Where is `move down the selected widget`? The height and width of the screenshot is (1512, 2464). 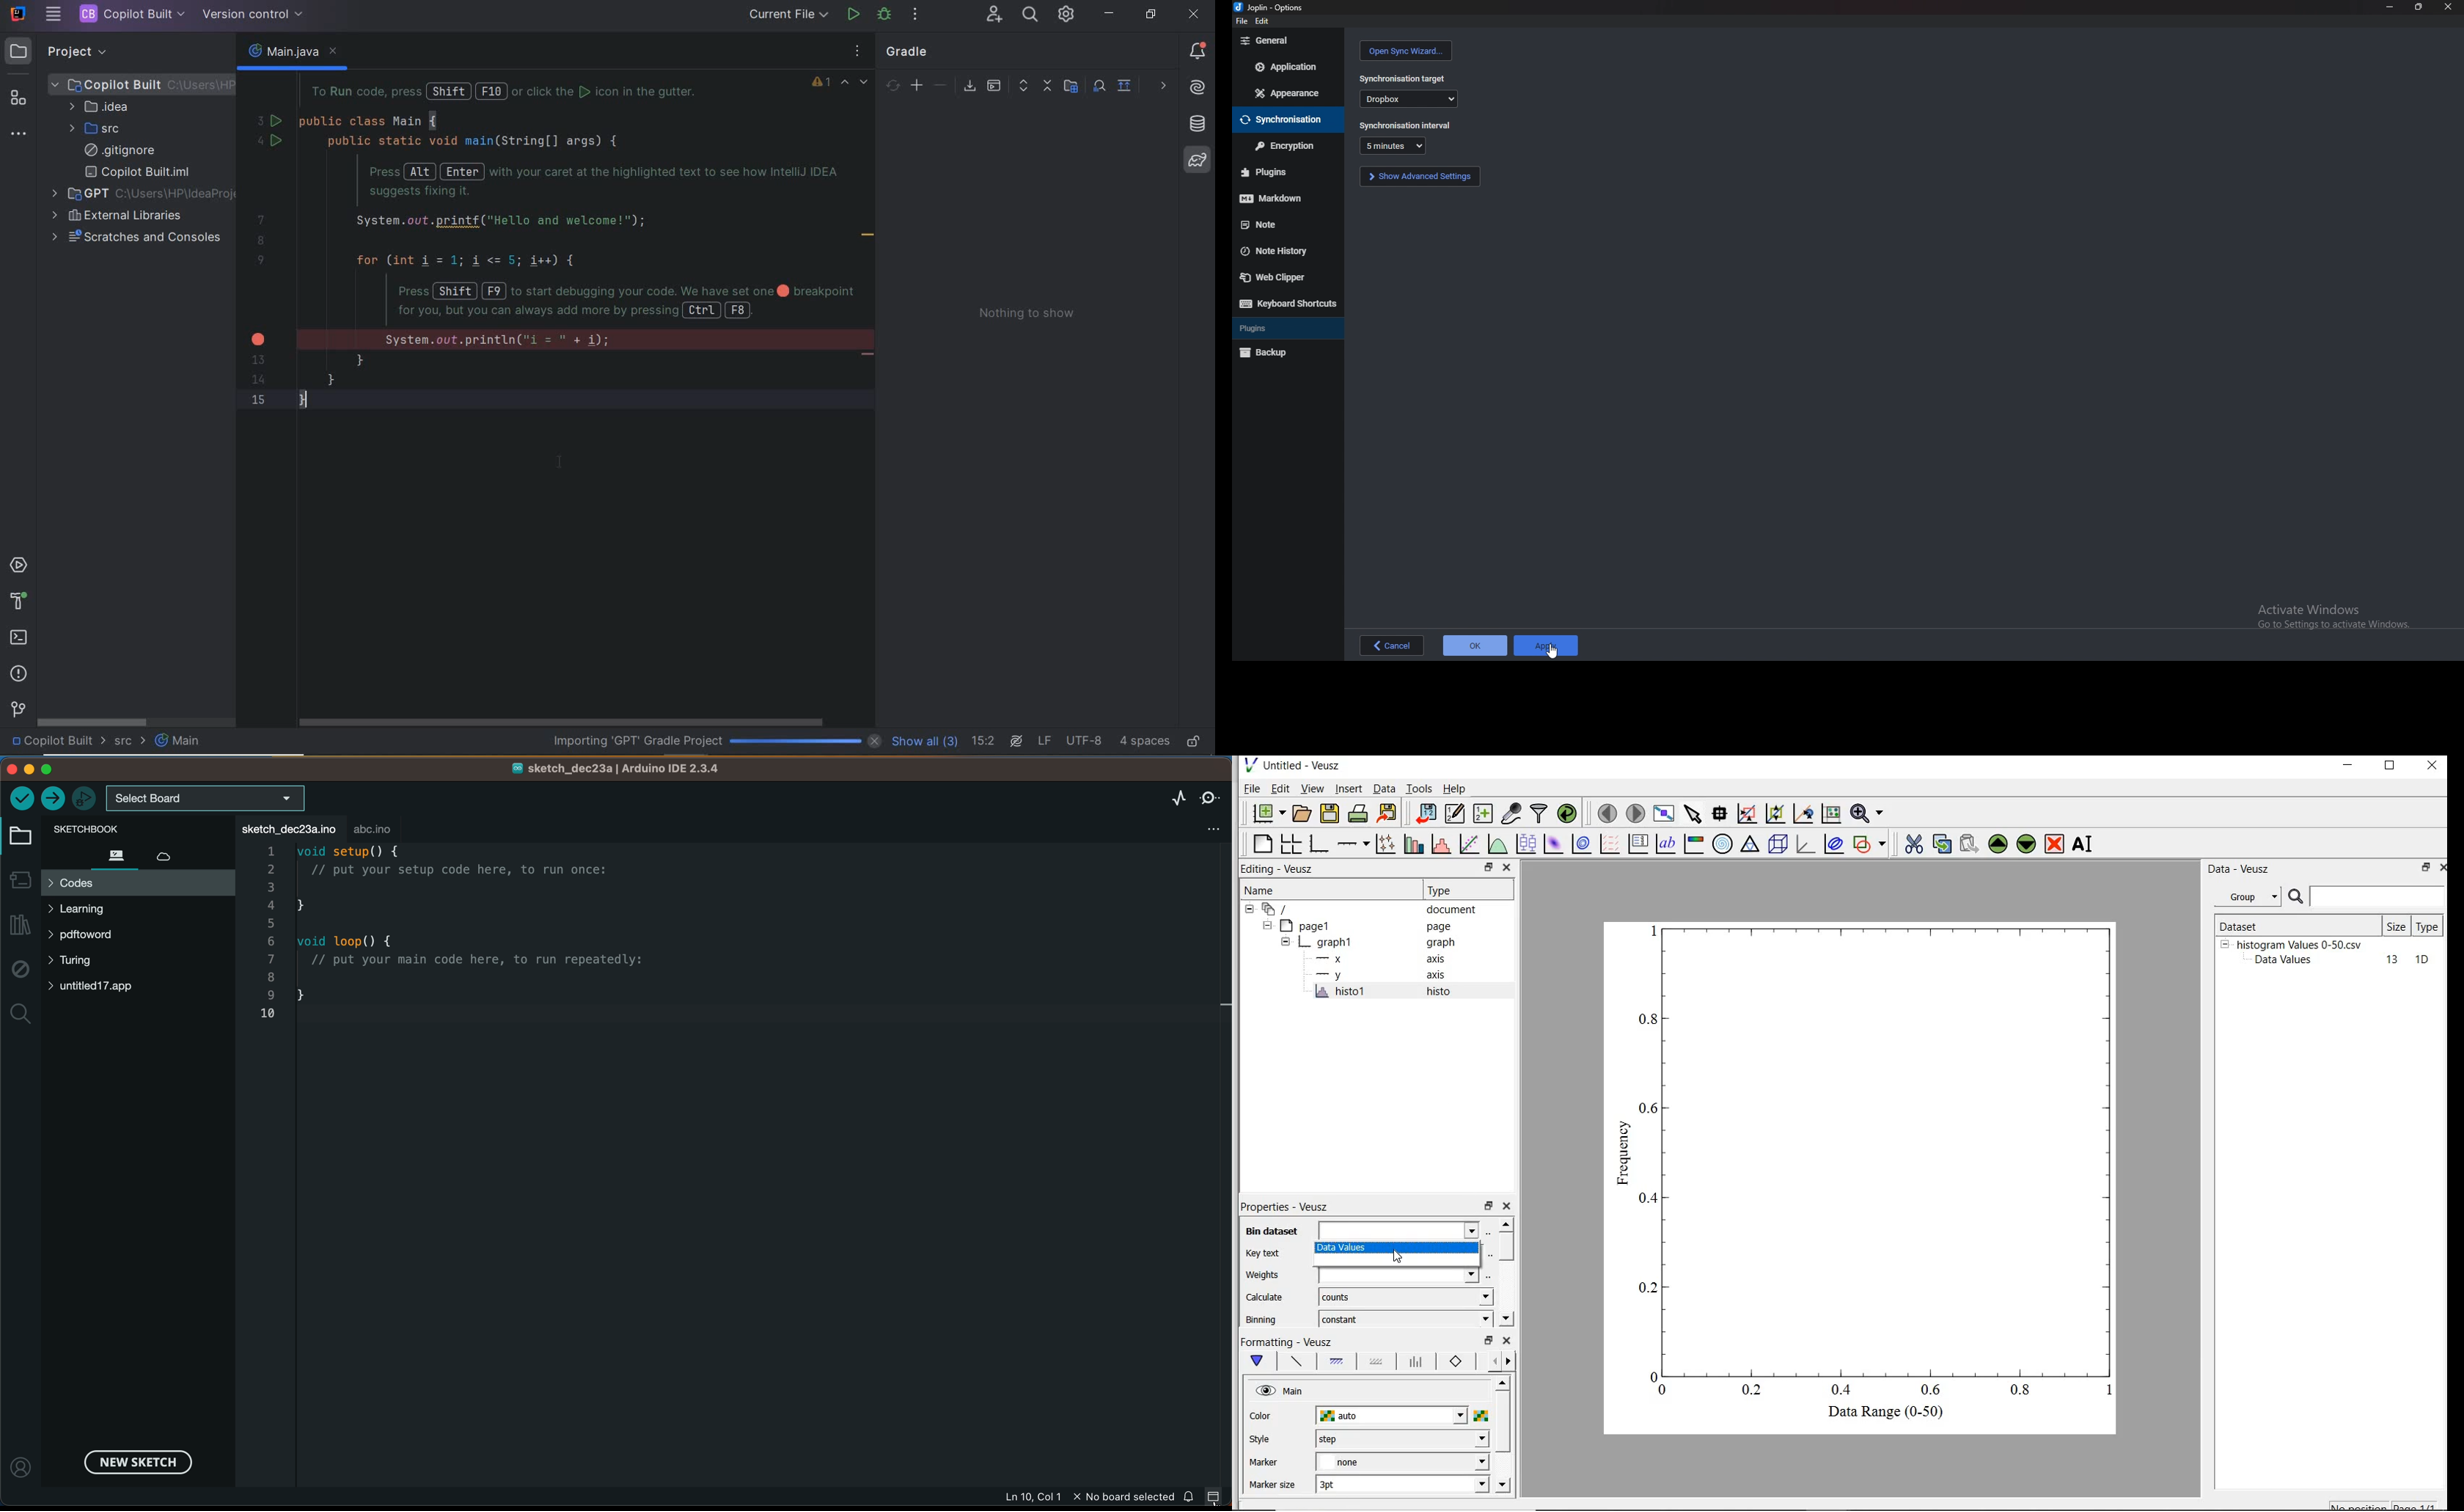
move down the selected widget is located at coordinates (2026, 846).